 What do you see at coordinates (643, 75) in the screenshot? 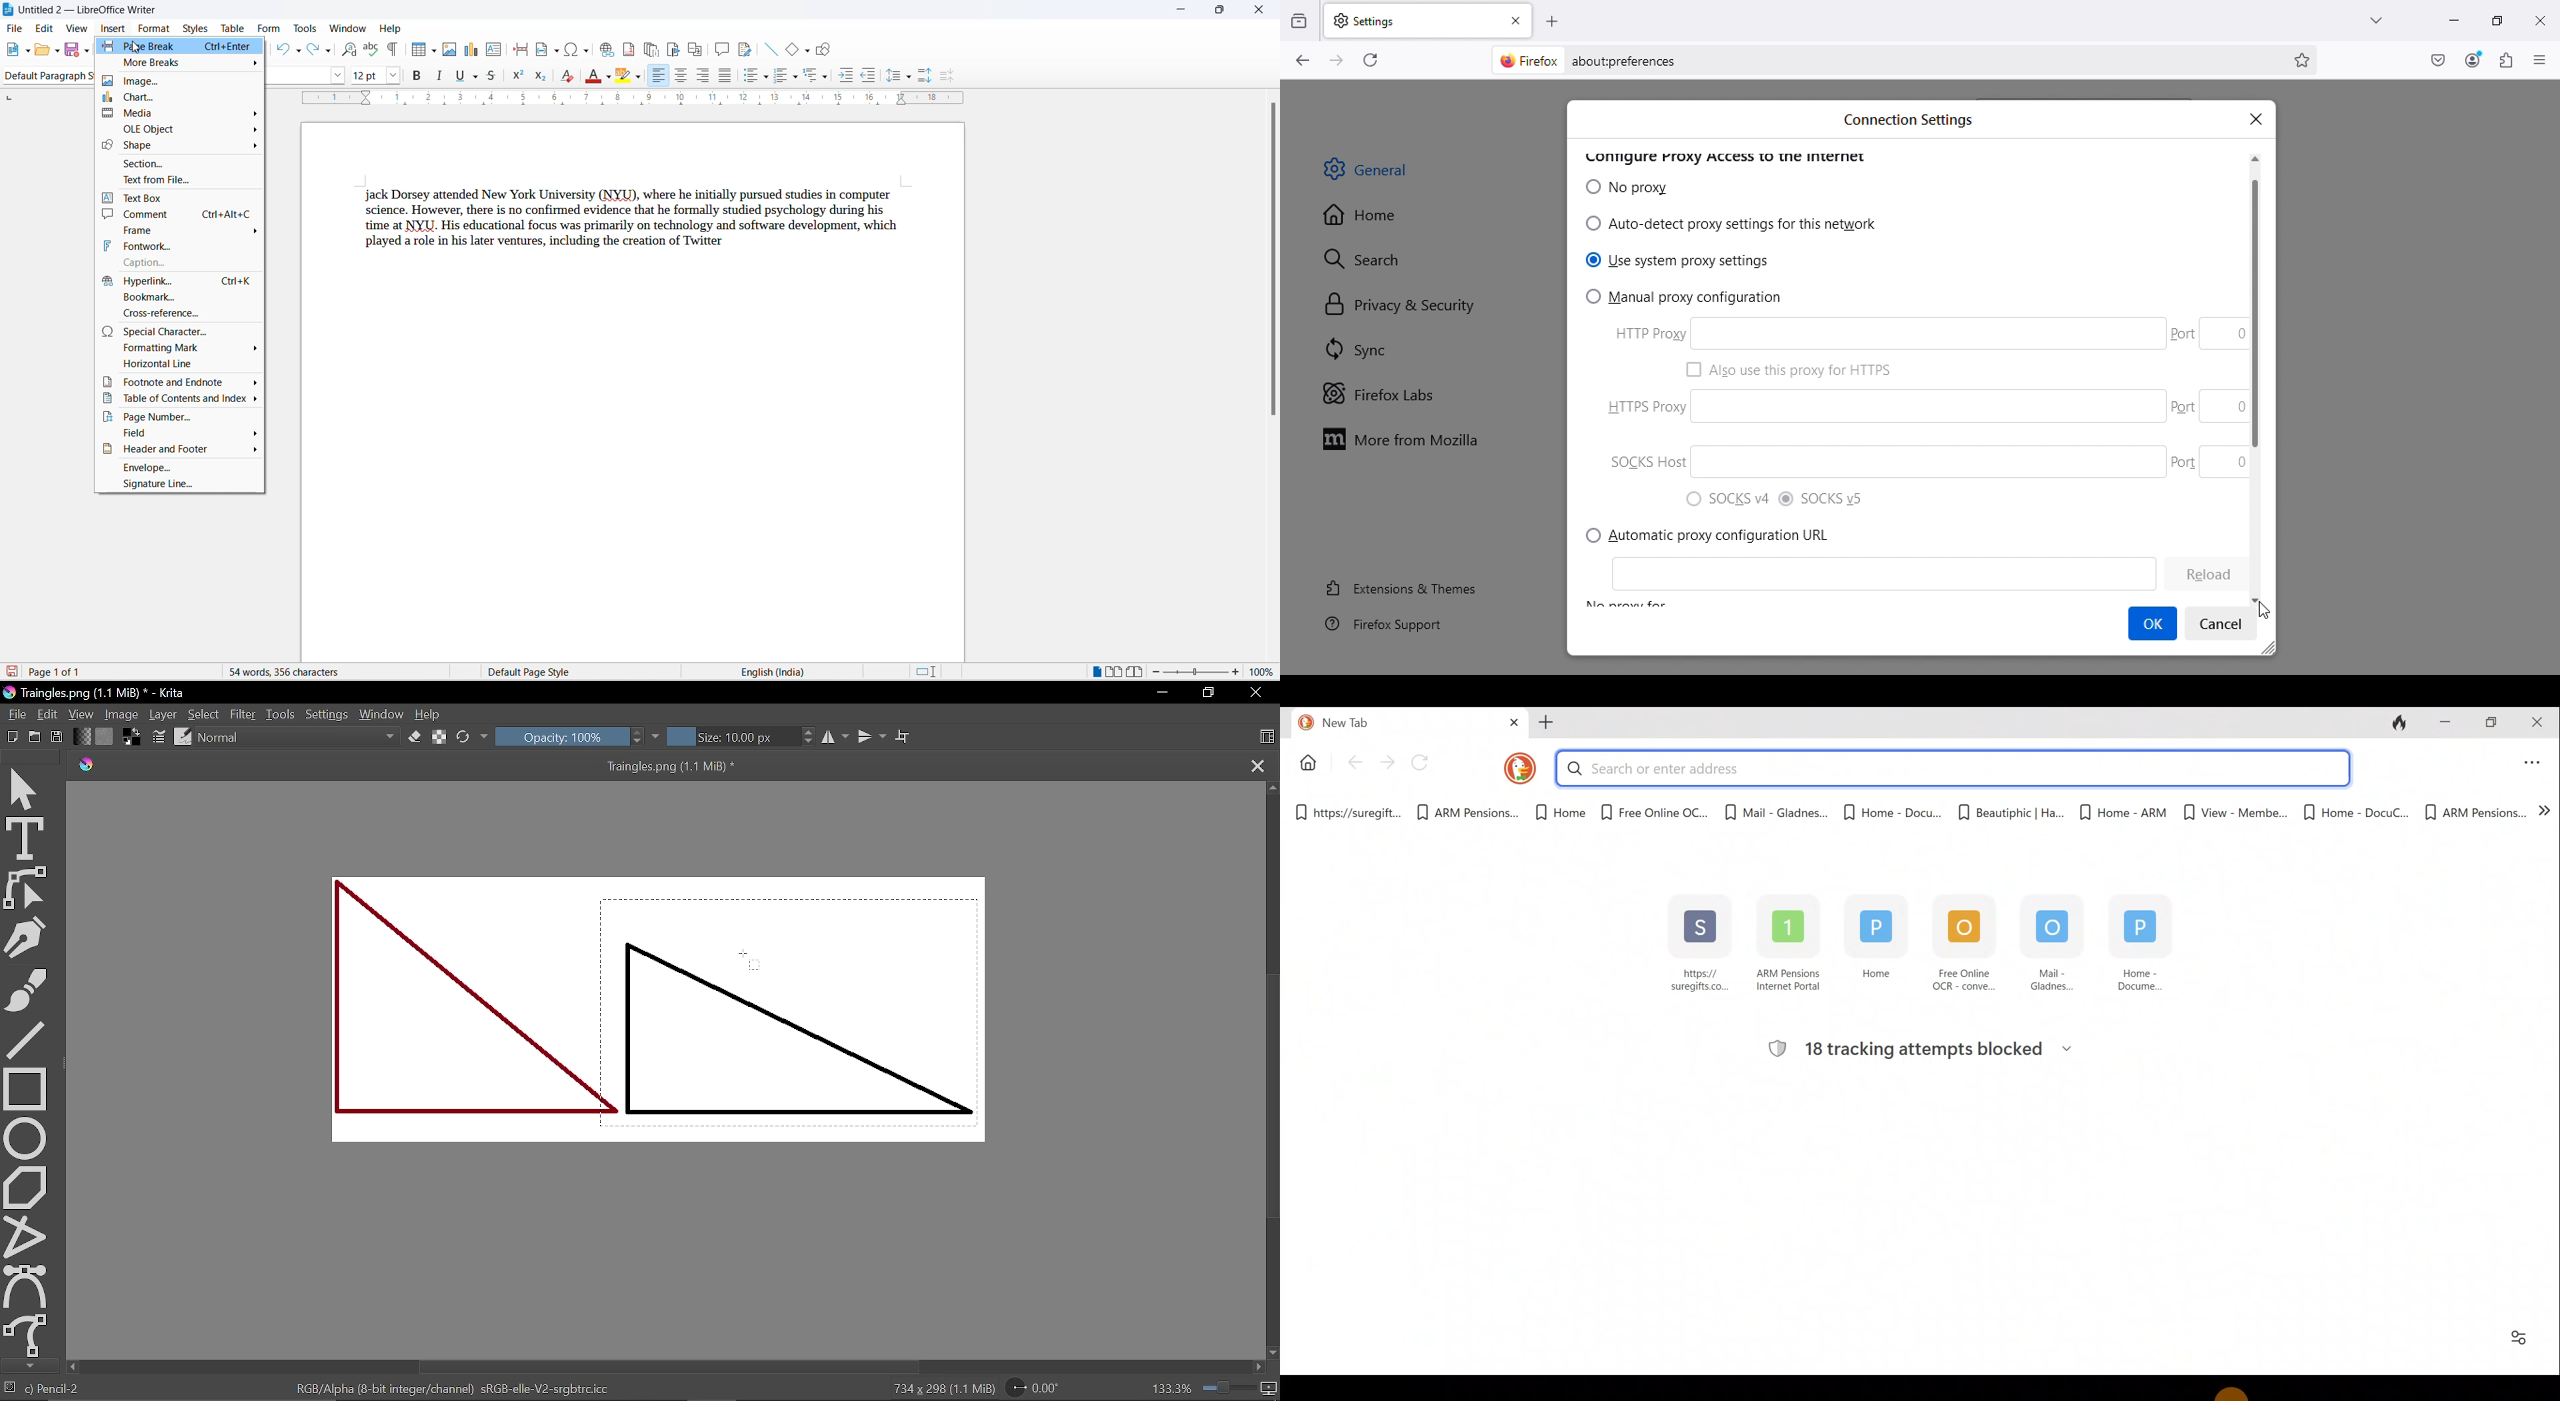
I see `character highlighting color` at bounding box center [643, 75].